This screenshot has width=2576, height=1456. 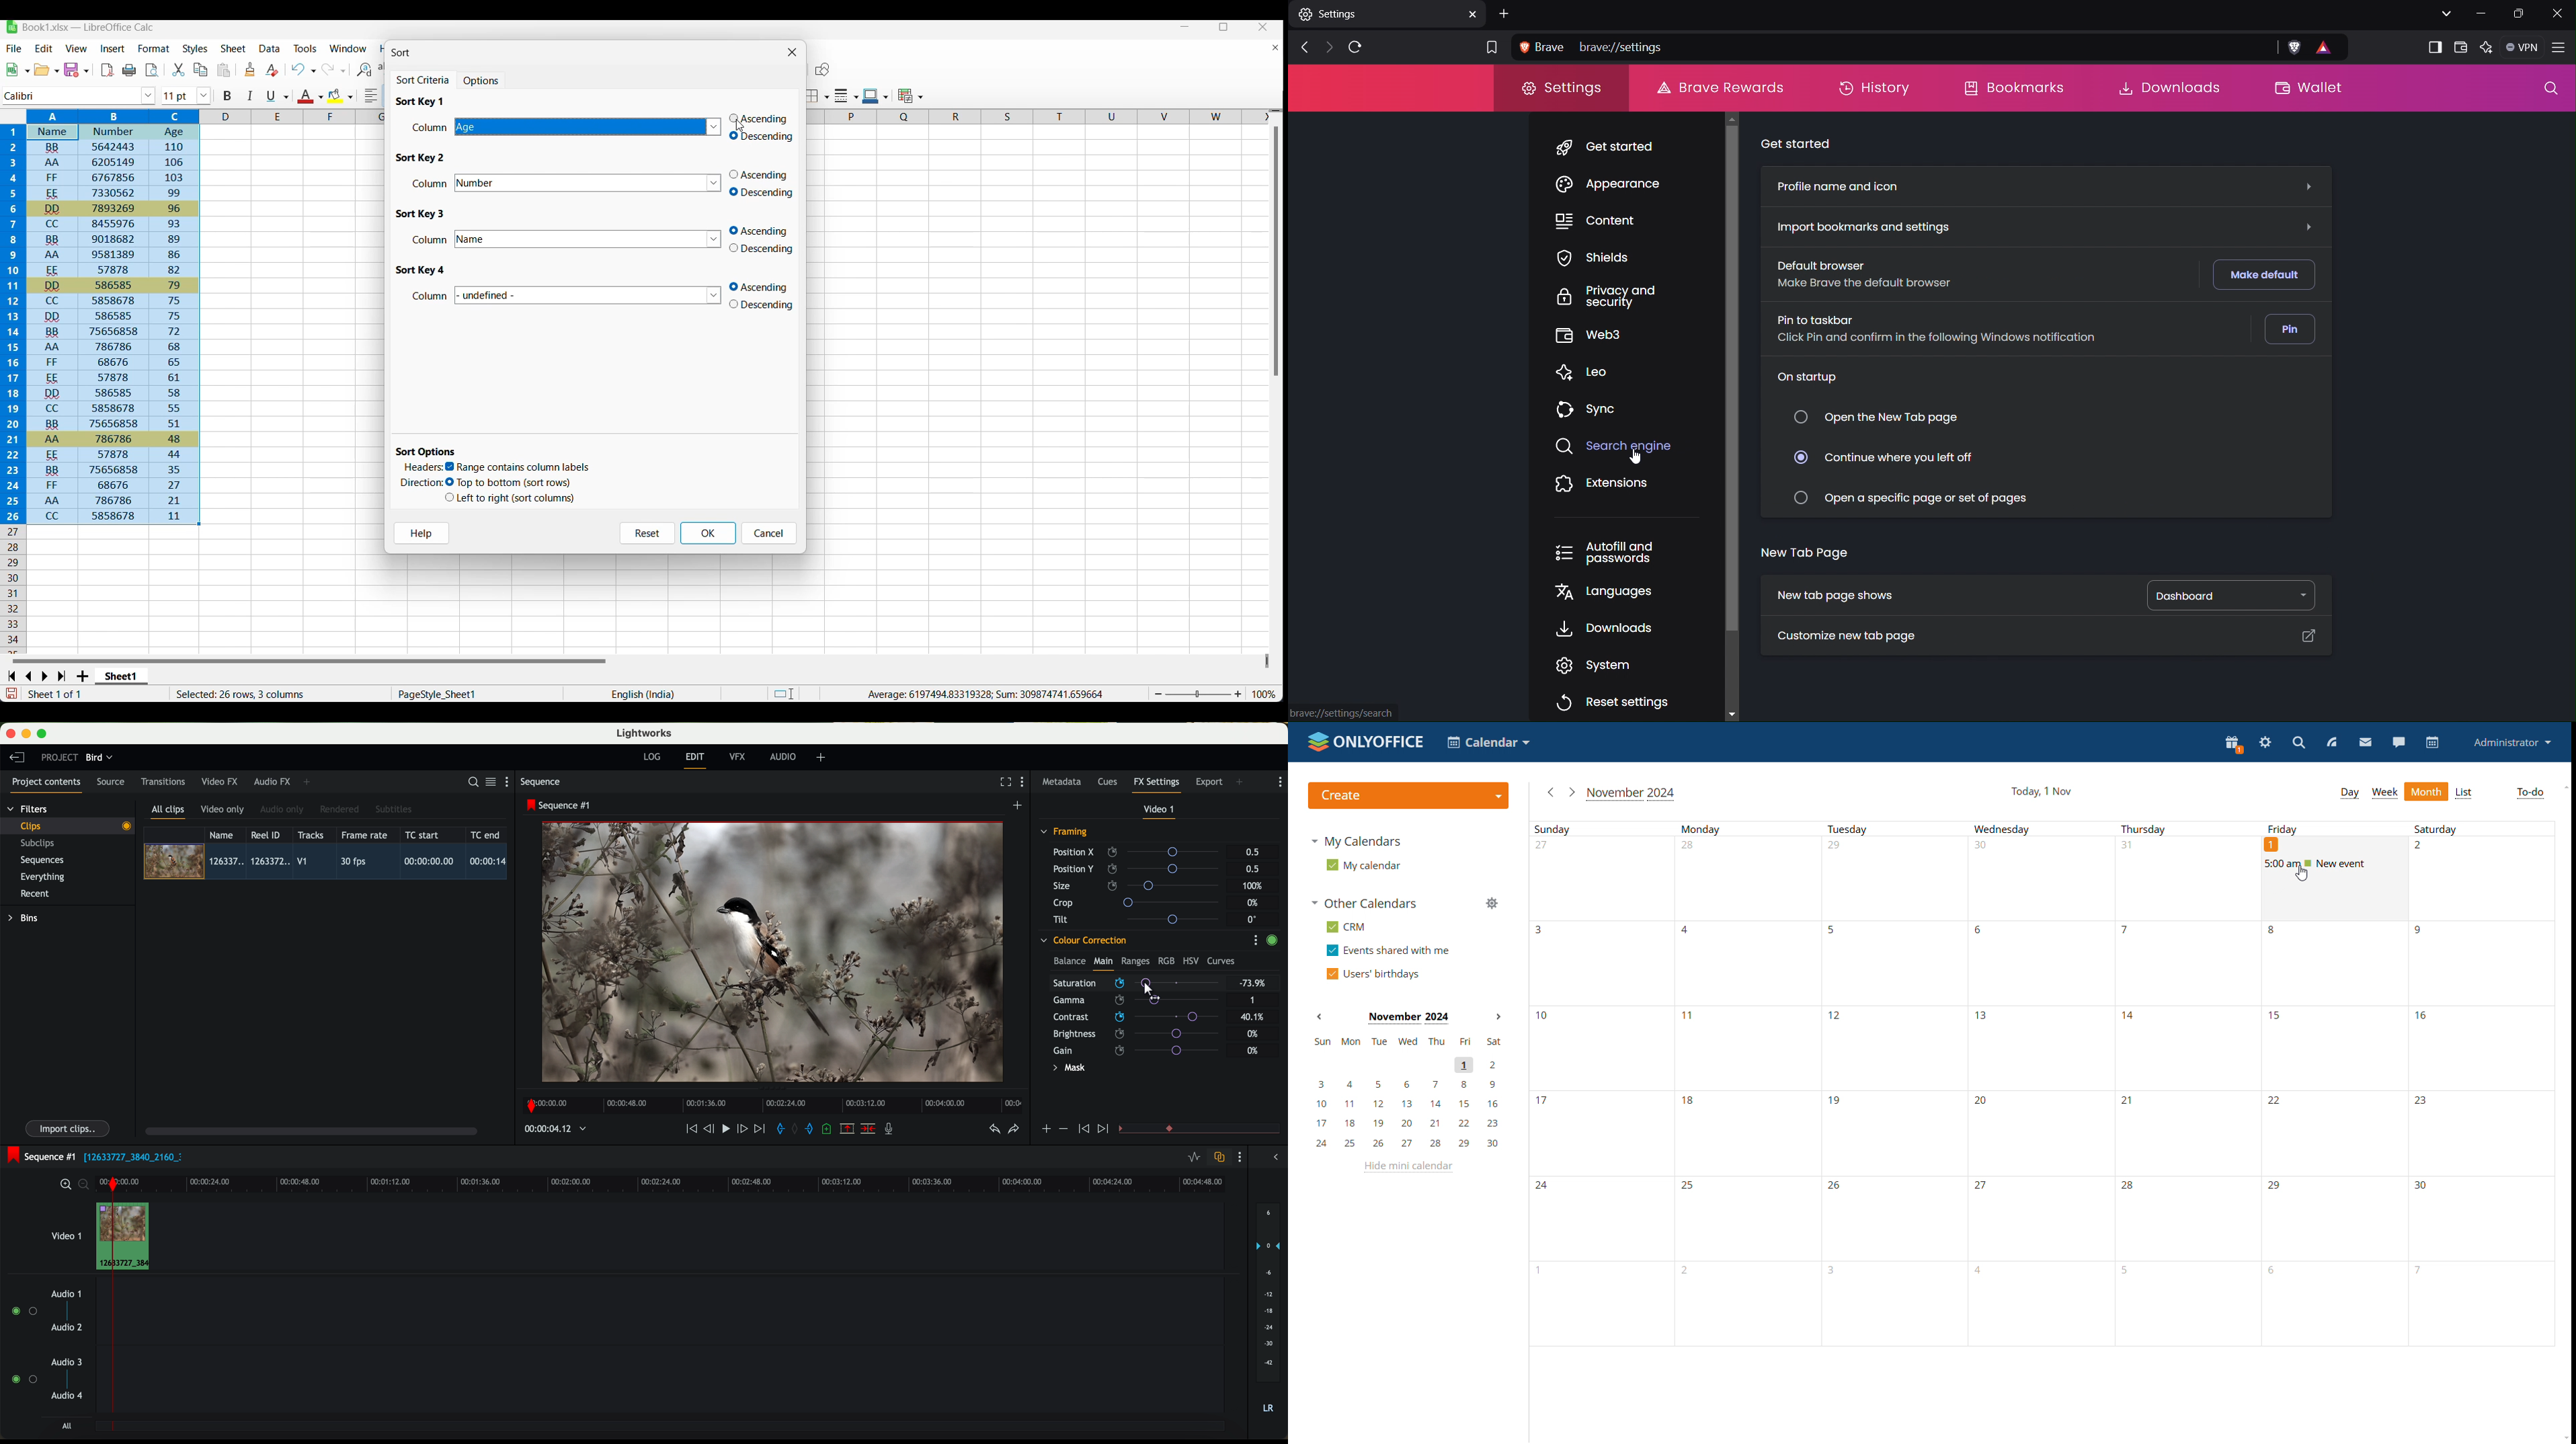 What do you see at coordinates (647, 533) in the screenshot?
I see `Reset to default` at bounding box center [647, 533].